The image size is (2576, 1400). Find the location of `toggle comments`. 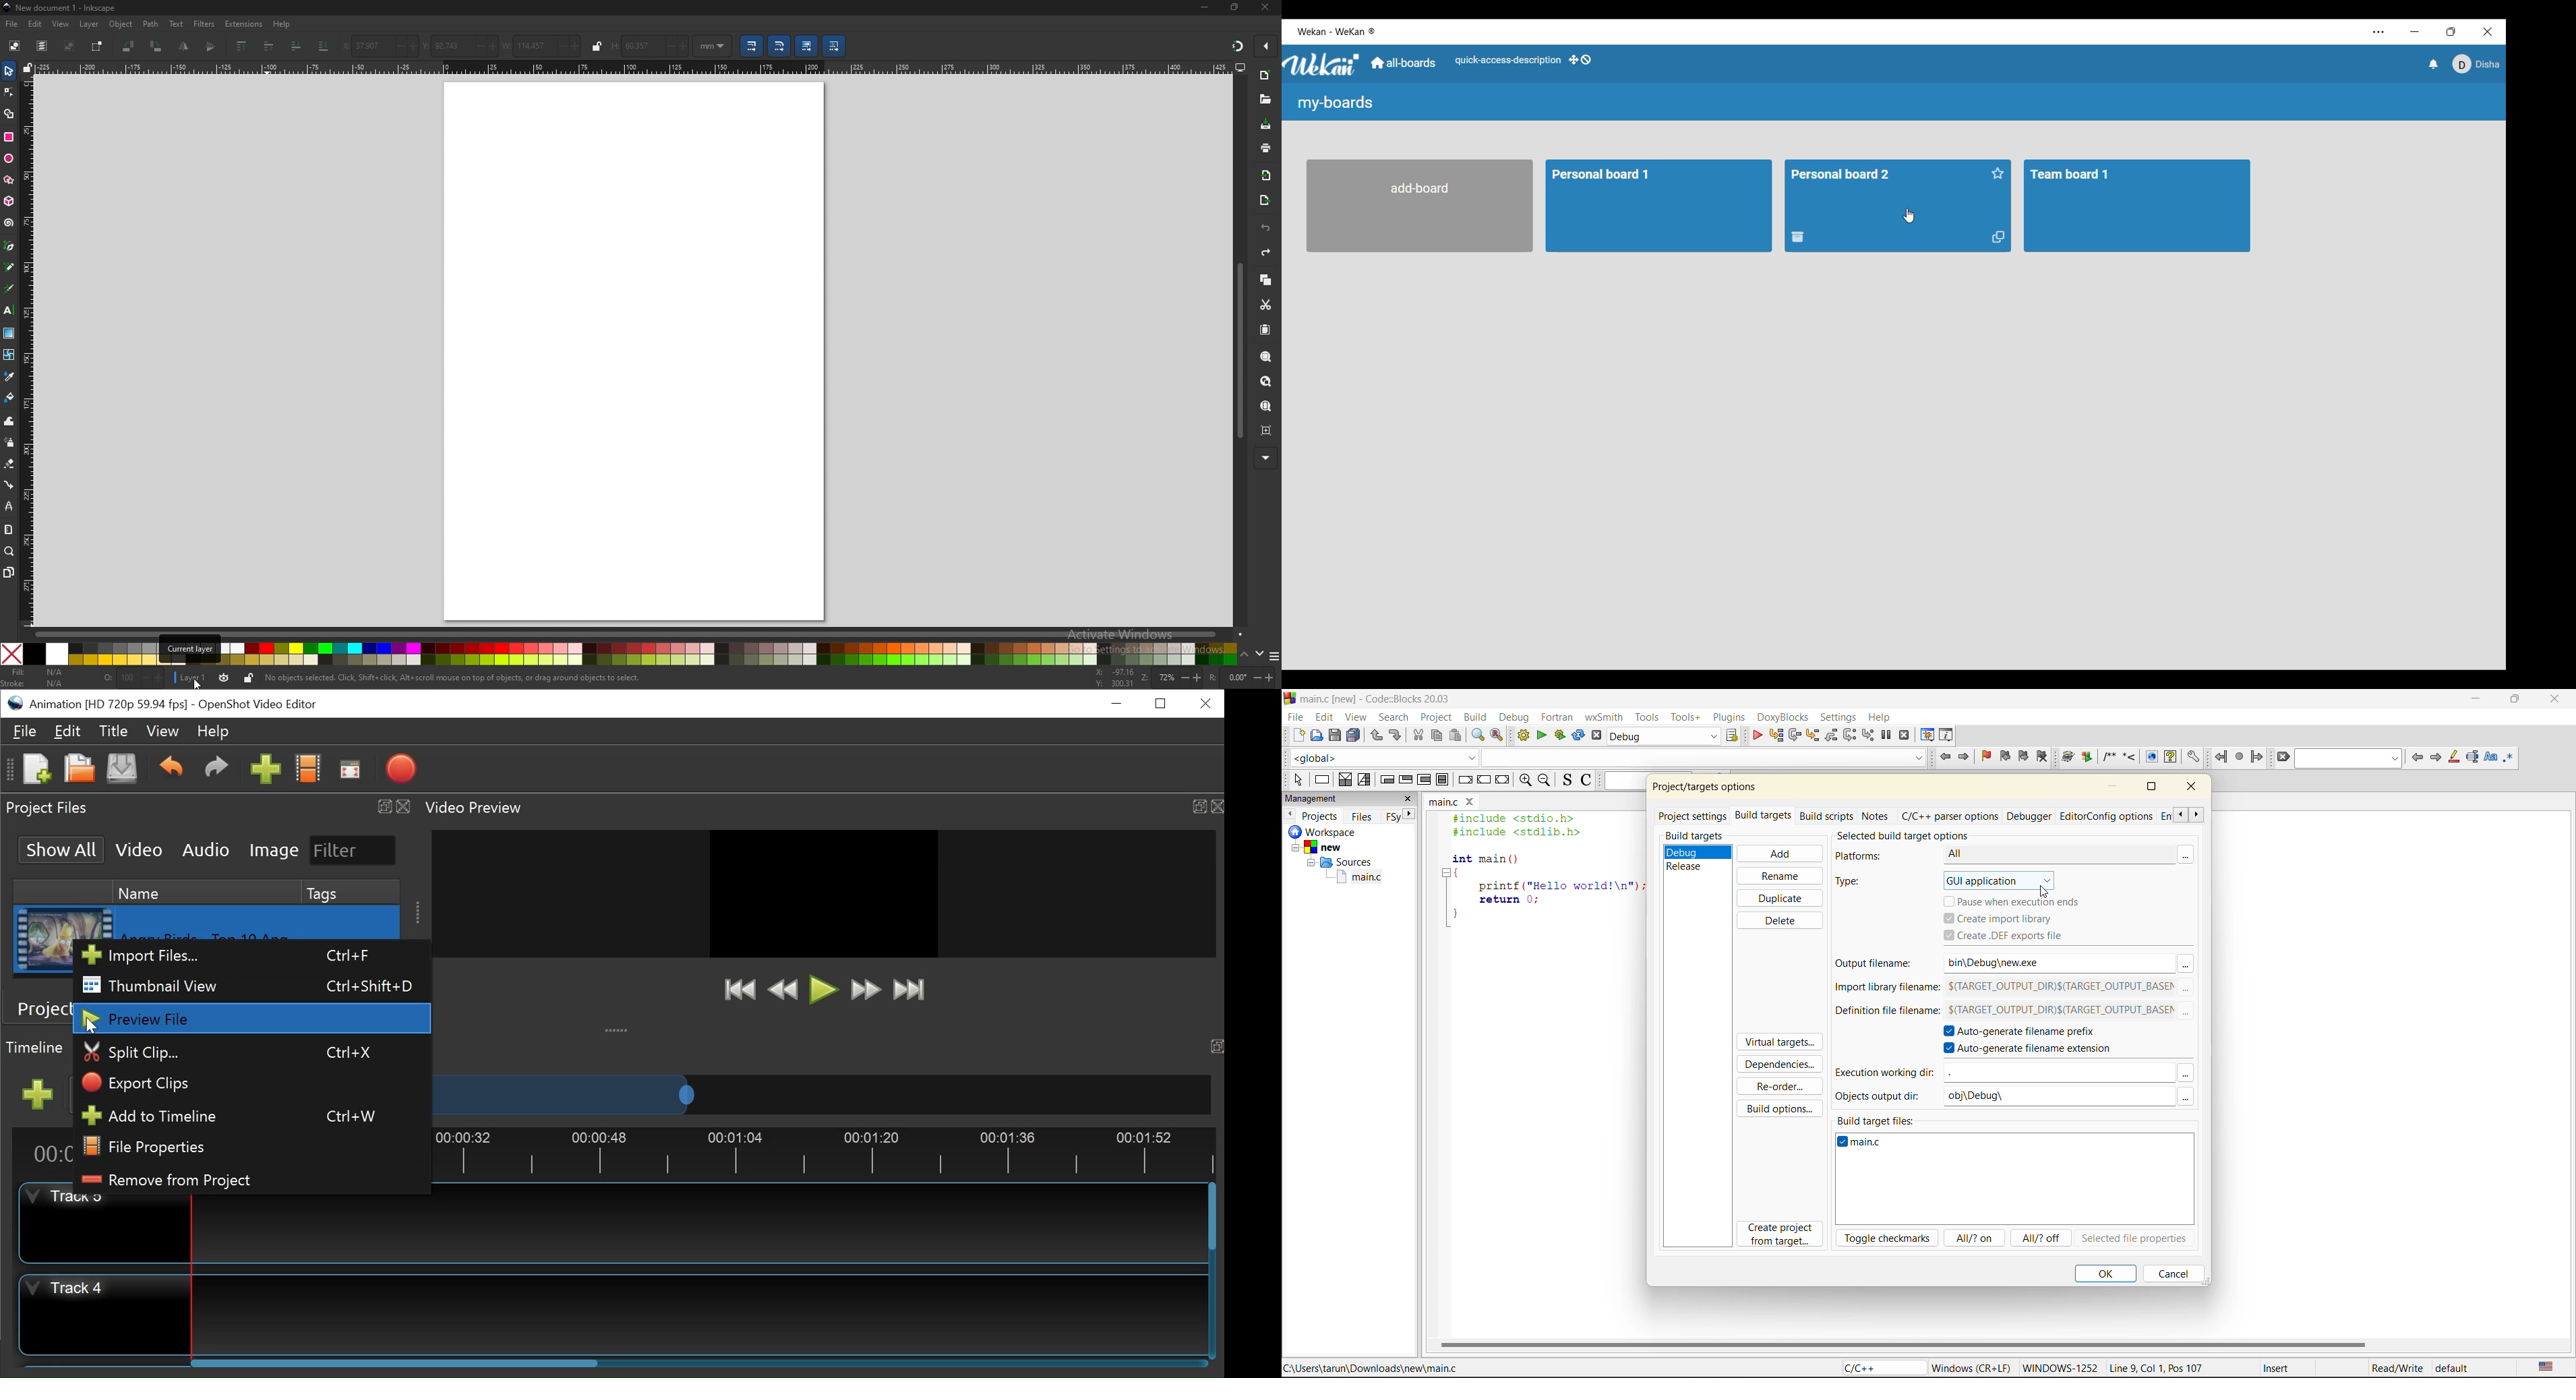

toggle comments is located at coordinates (1586, 781).